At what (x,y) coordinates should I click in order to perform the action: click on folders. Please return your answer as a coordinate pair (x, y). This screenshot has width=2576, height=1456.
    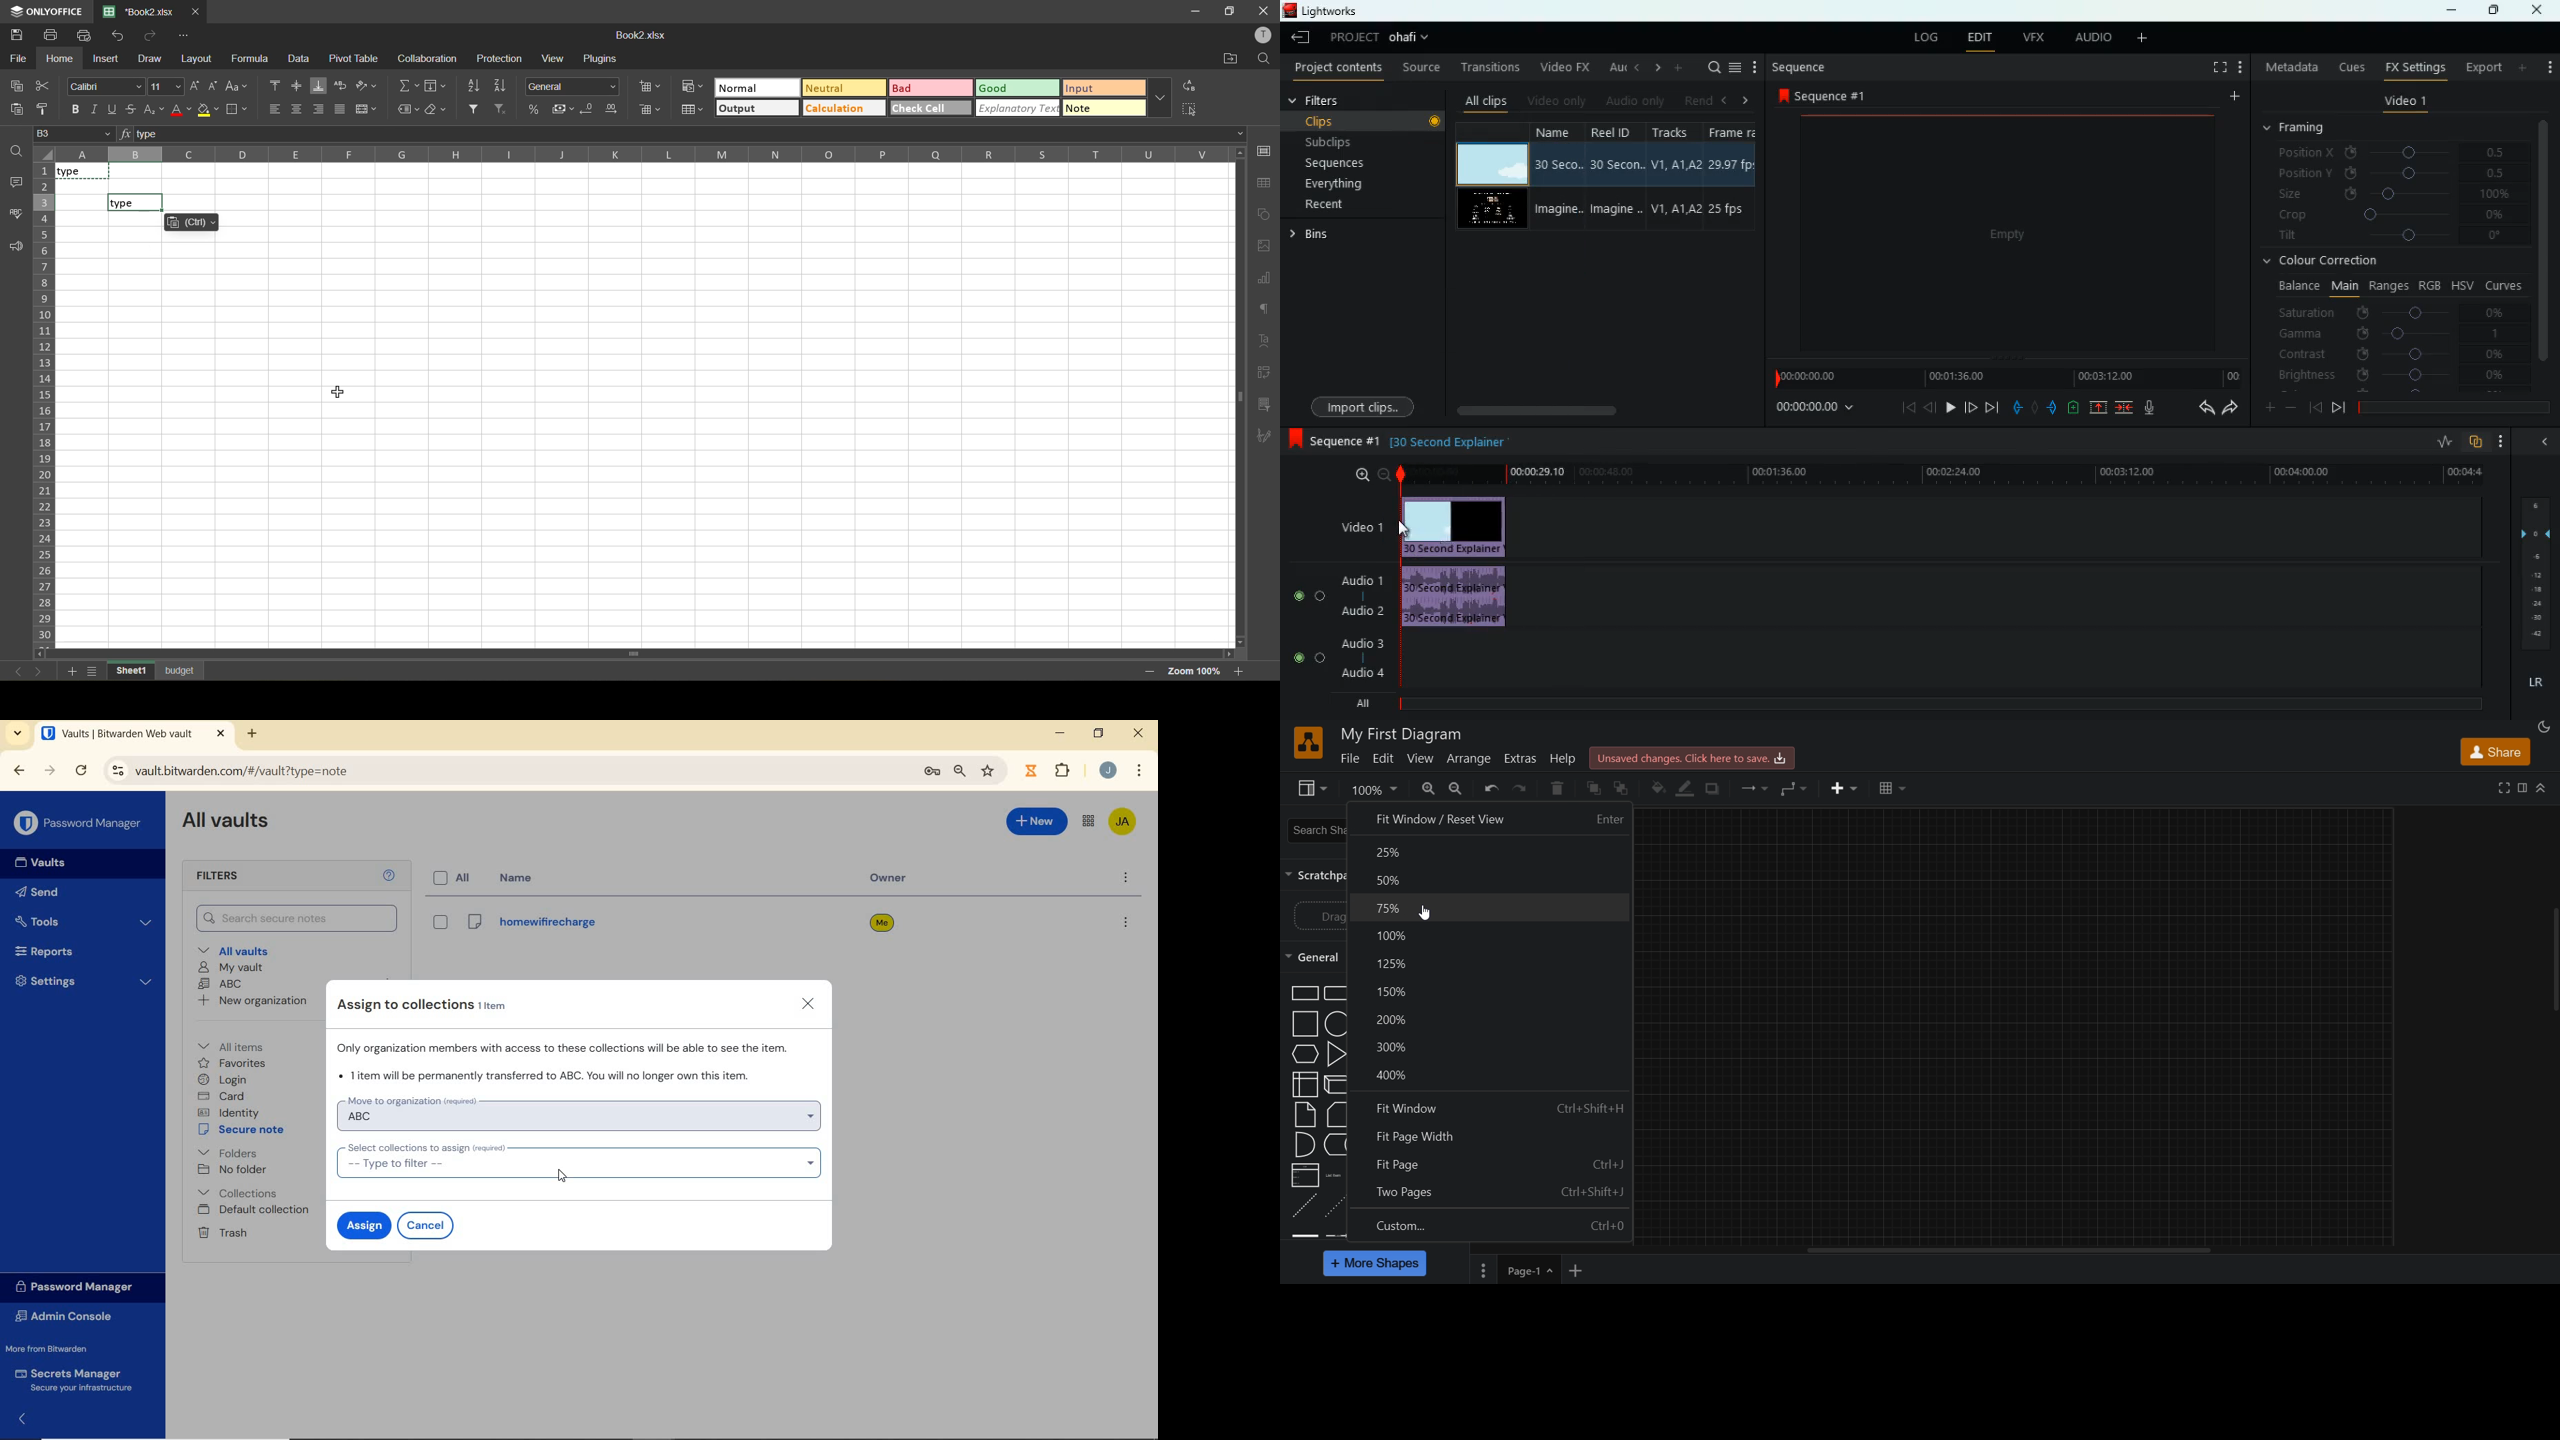
    Looking at the image, I should click on (227, 1152).